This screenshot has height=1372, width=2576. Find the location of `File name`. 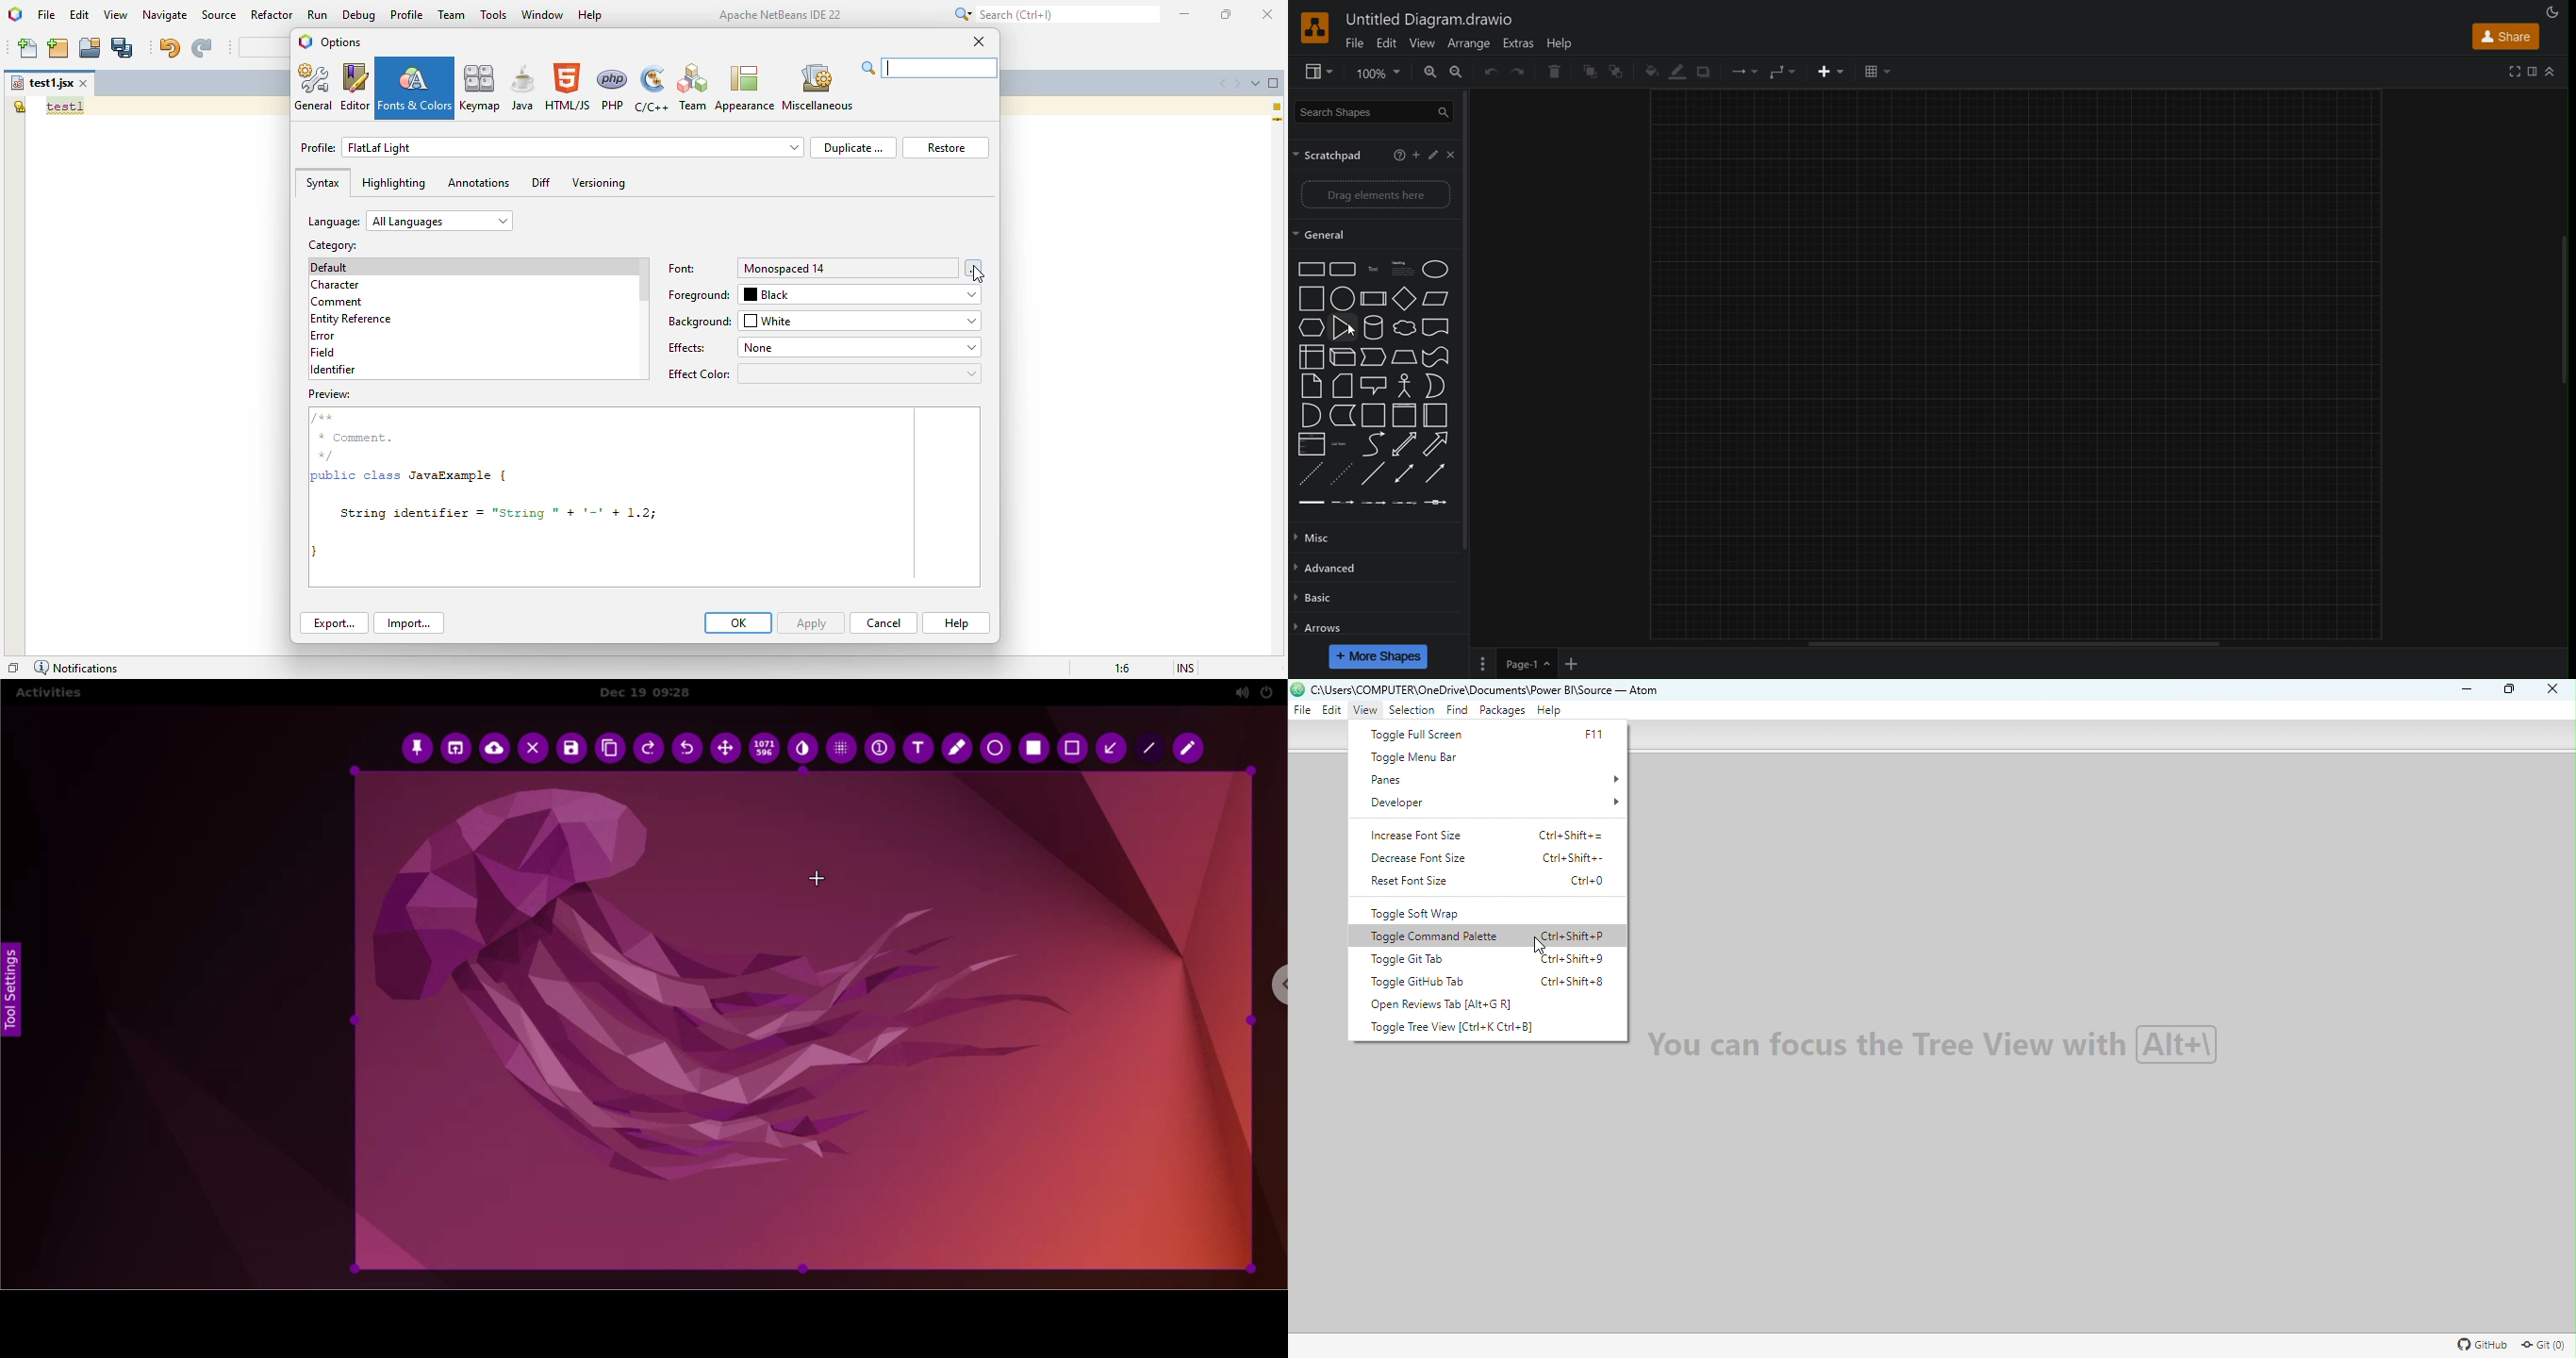

File name is located at coordinates (1491, 690).